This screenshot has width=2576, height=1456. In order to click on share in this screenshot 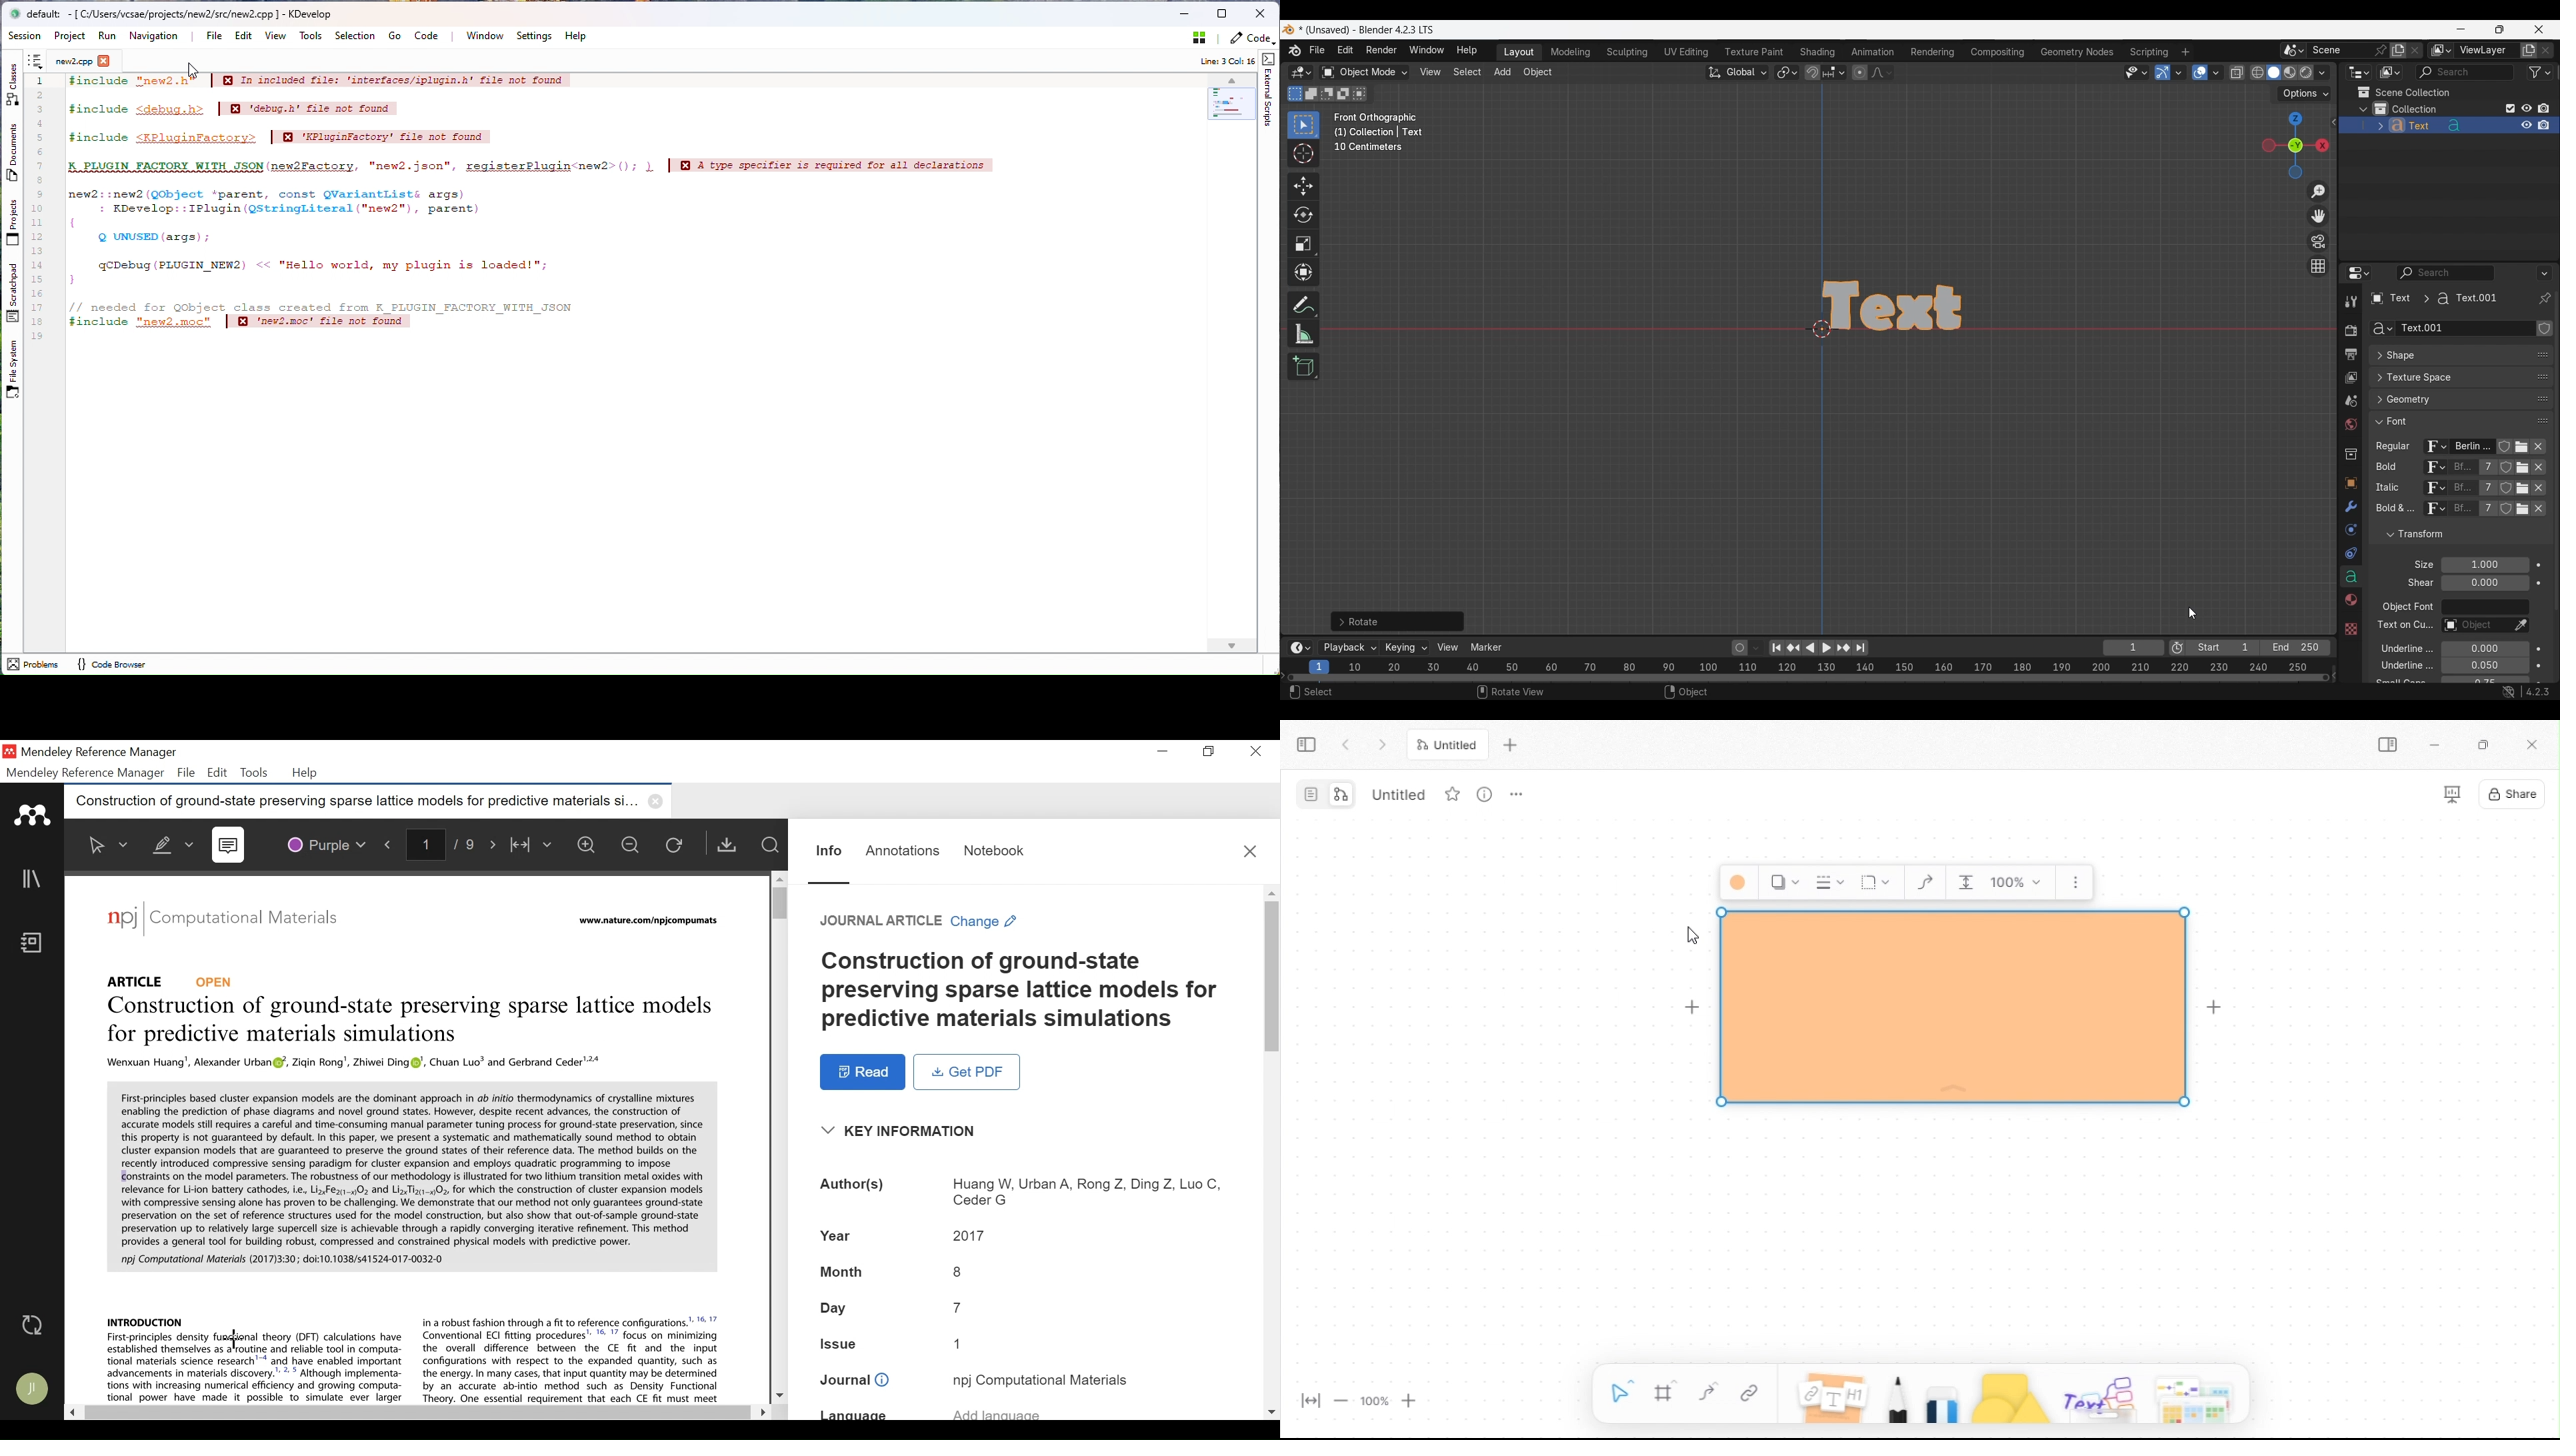, I will do `click(2512, 793)`.